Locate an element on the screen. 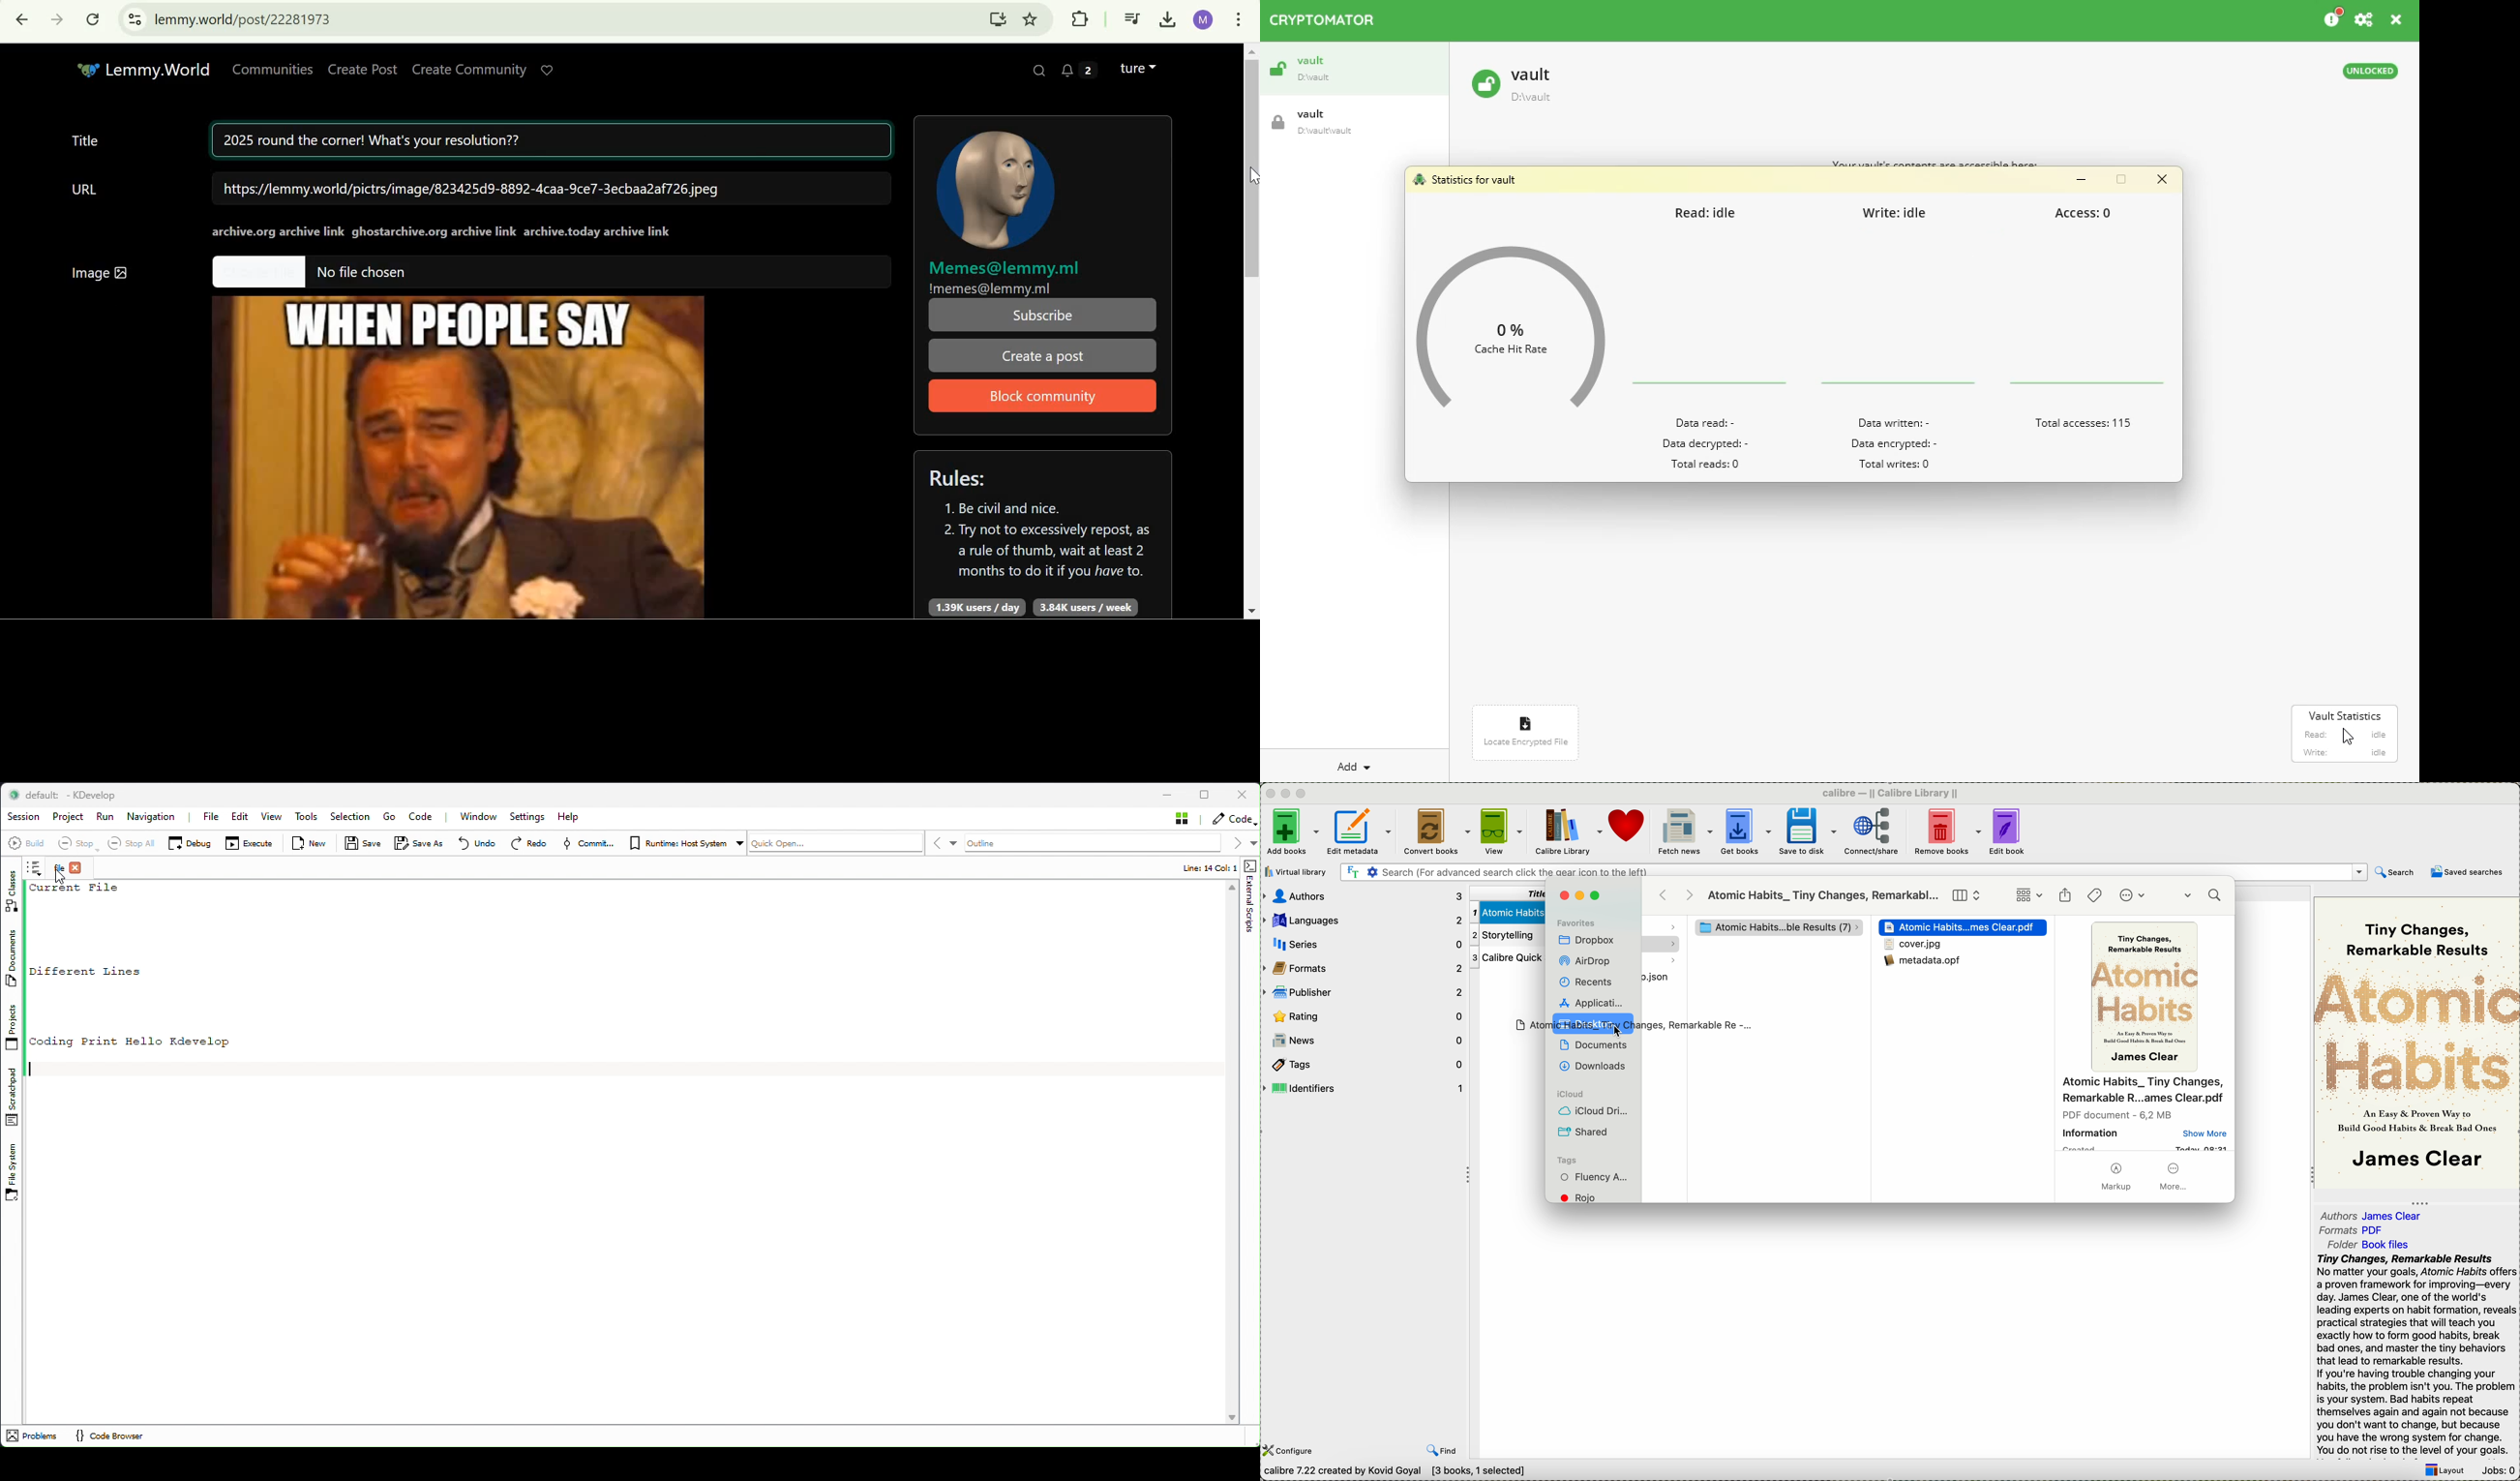  text - current file different likes coding print hello kdevelop is located at coordinates (142, 965).